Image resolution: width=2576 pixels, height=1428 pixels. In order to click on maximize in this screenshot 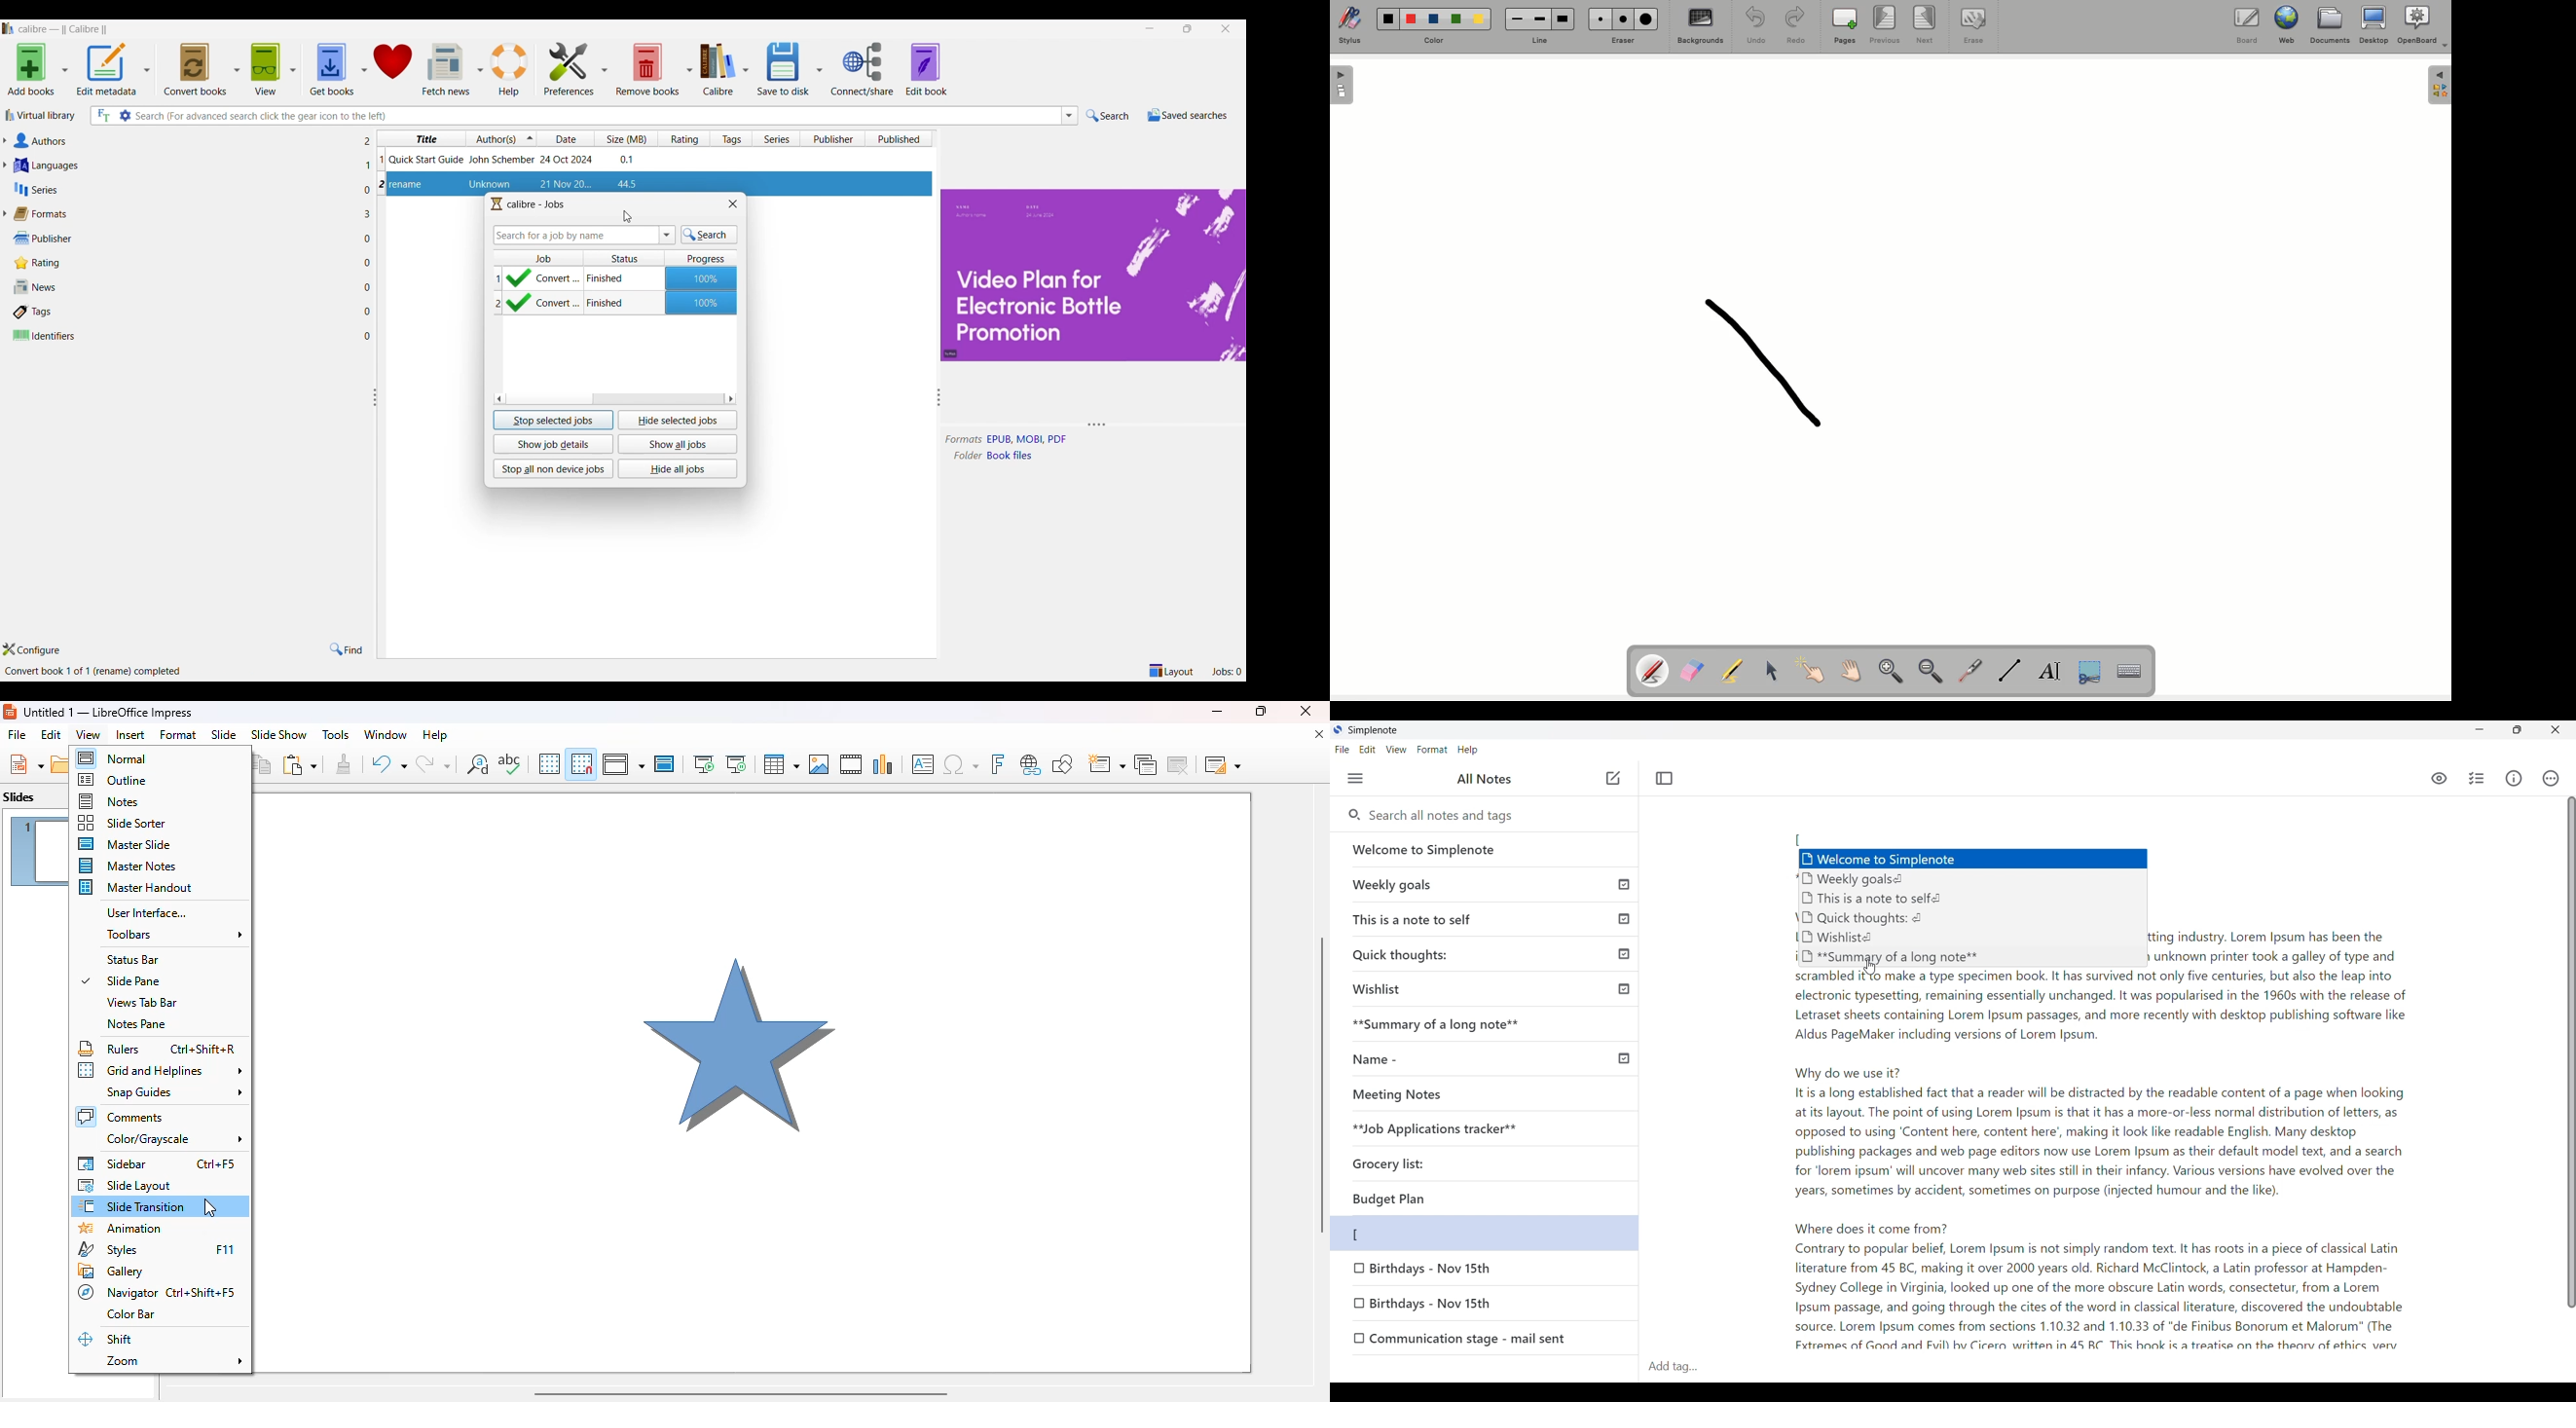, I will do `click(1260, 711)`.